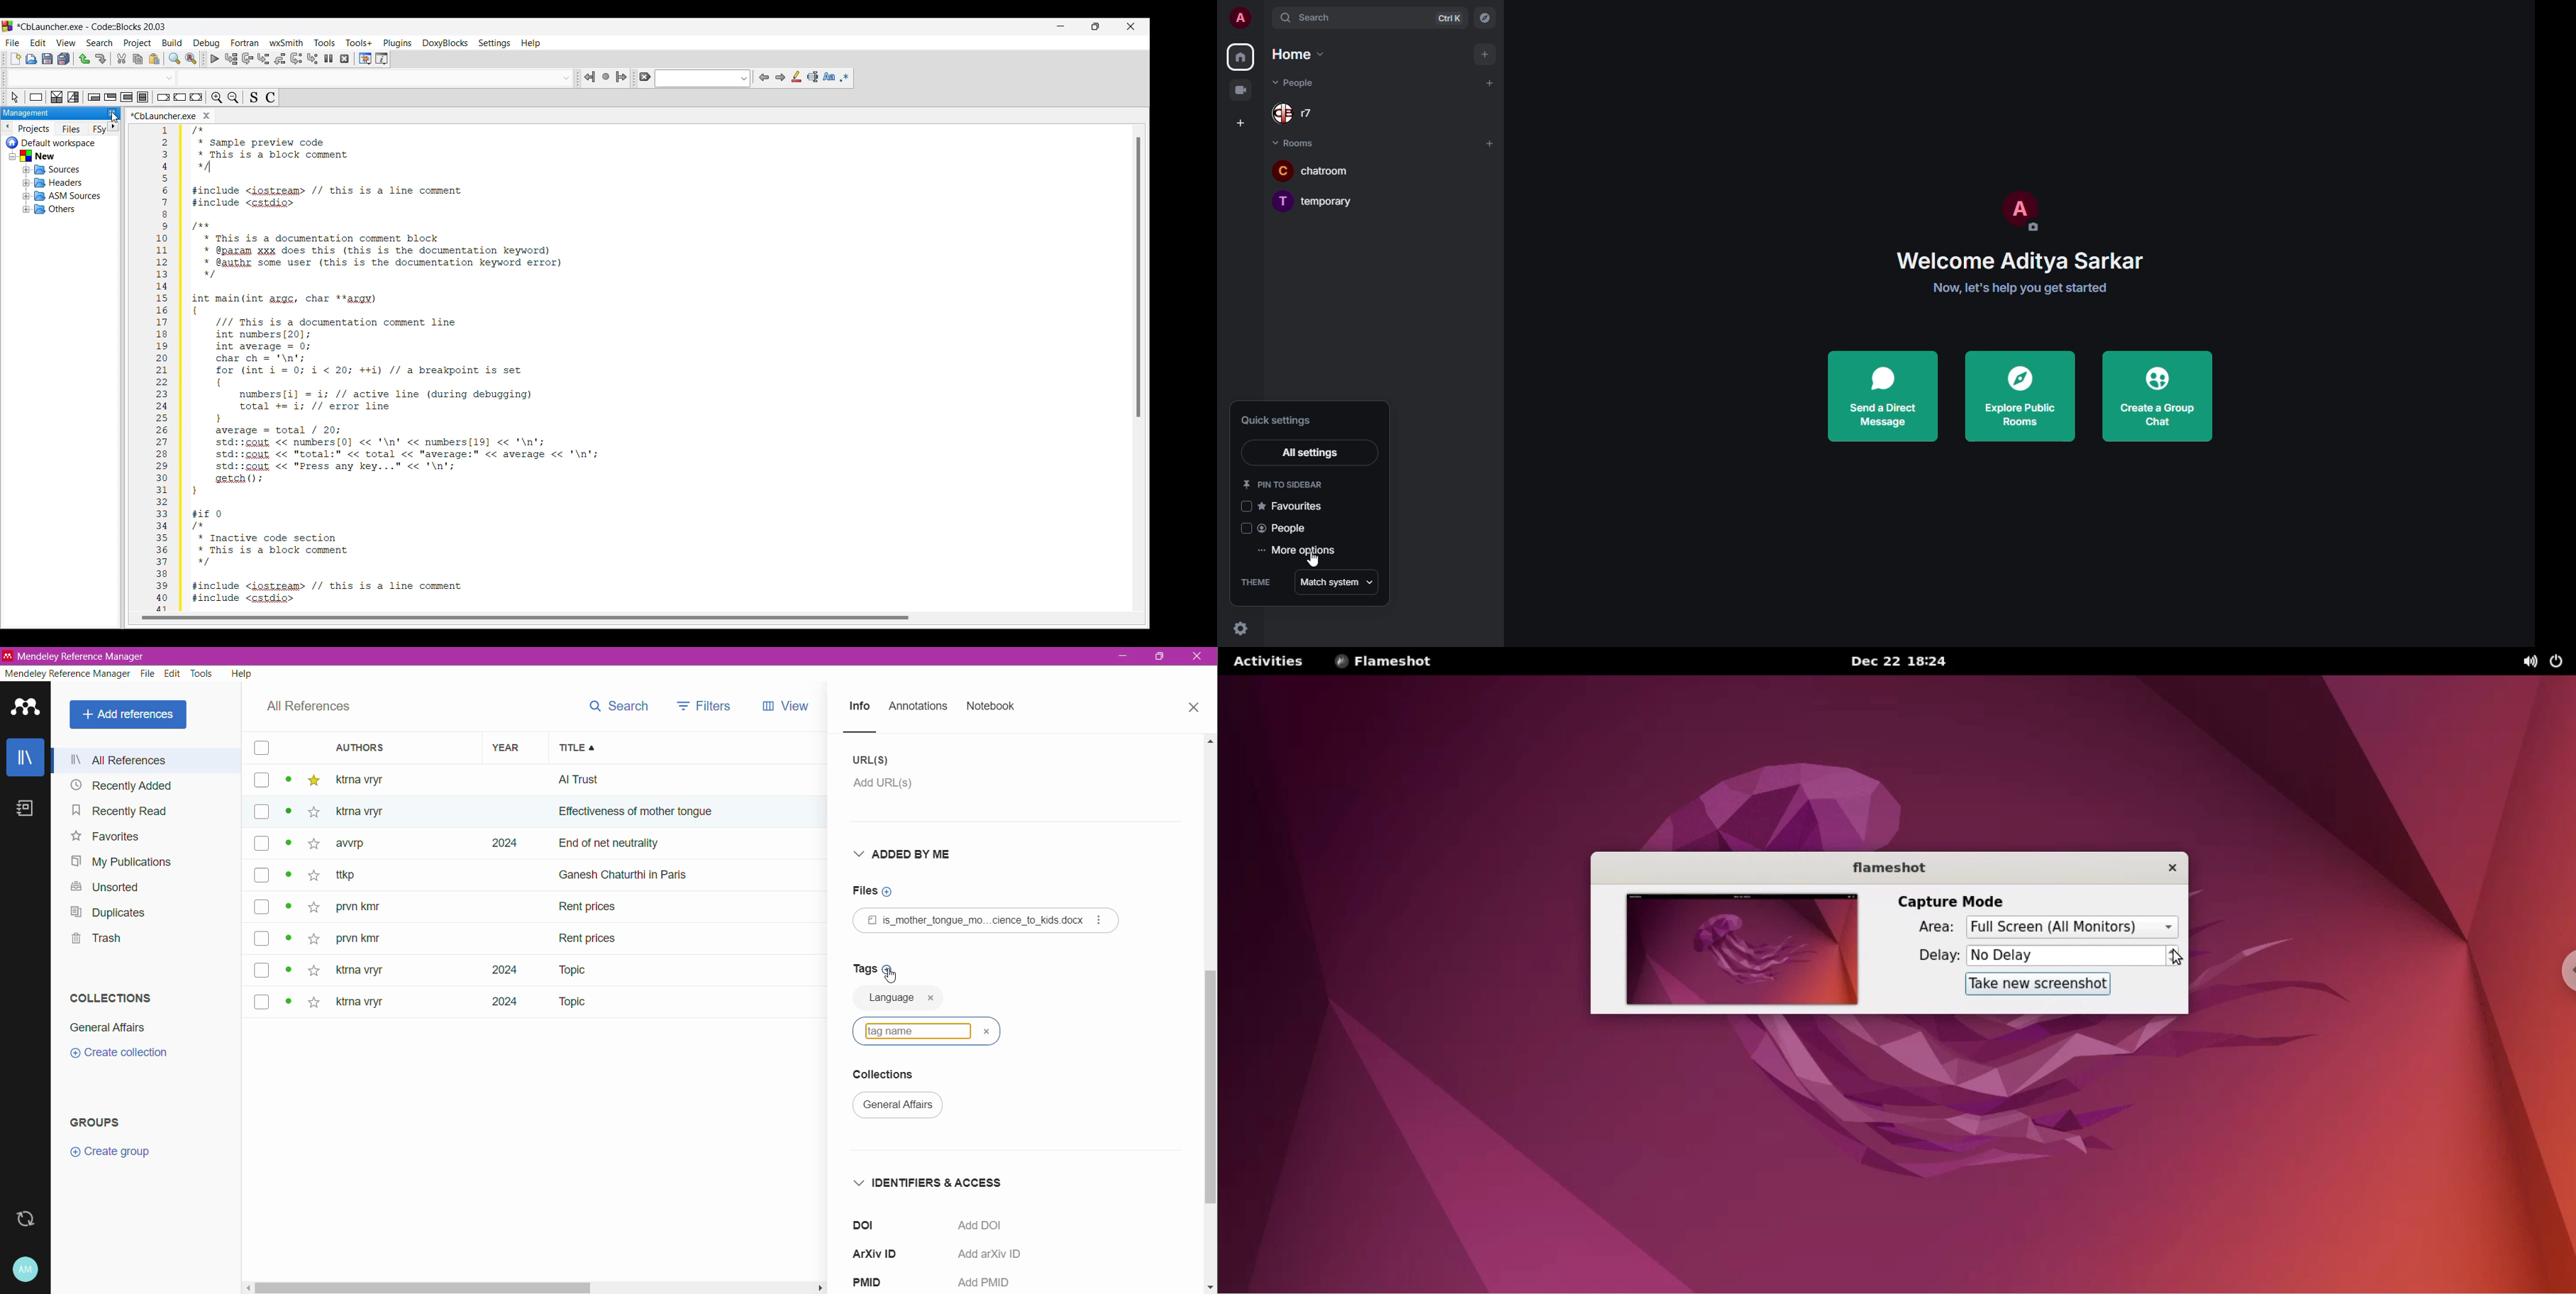  Describe the element at coordinates (290, 970) in the screenshot. I see `dot ` at that location.